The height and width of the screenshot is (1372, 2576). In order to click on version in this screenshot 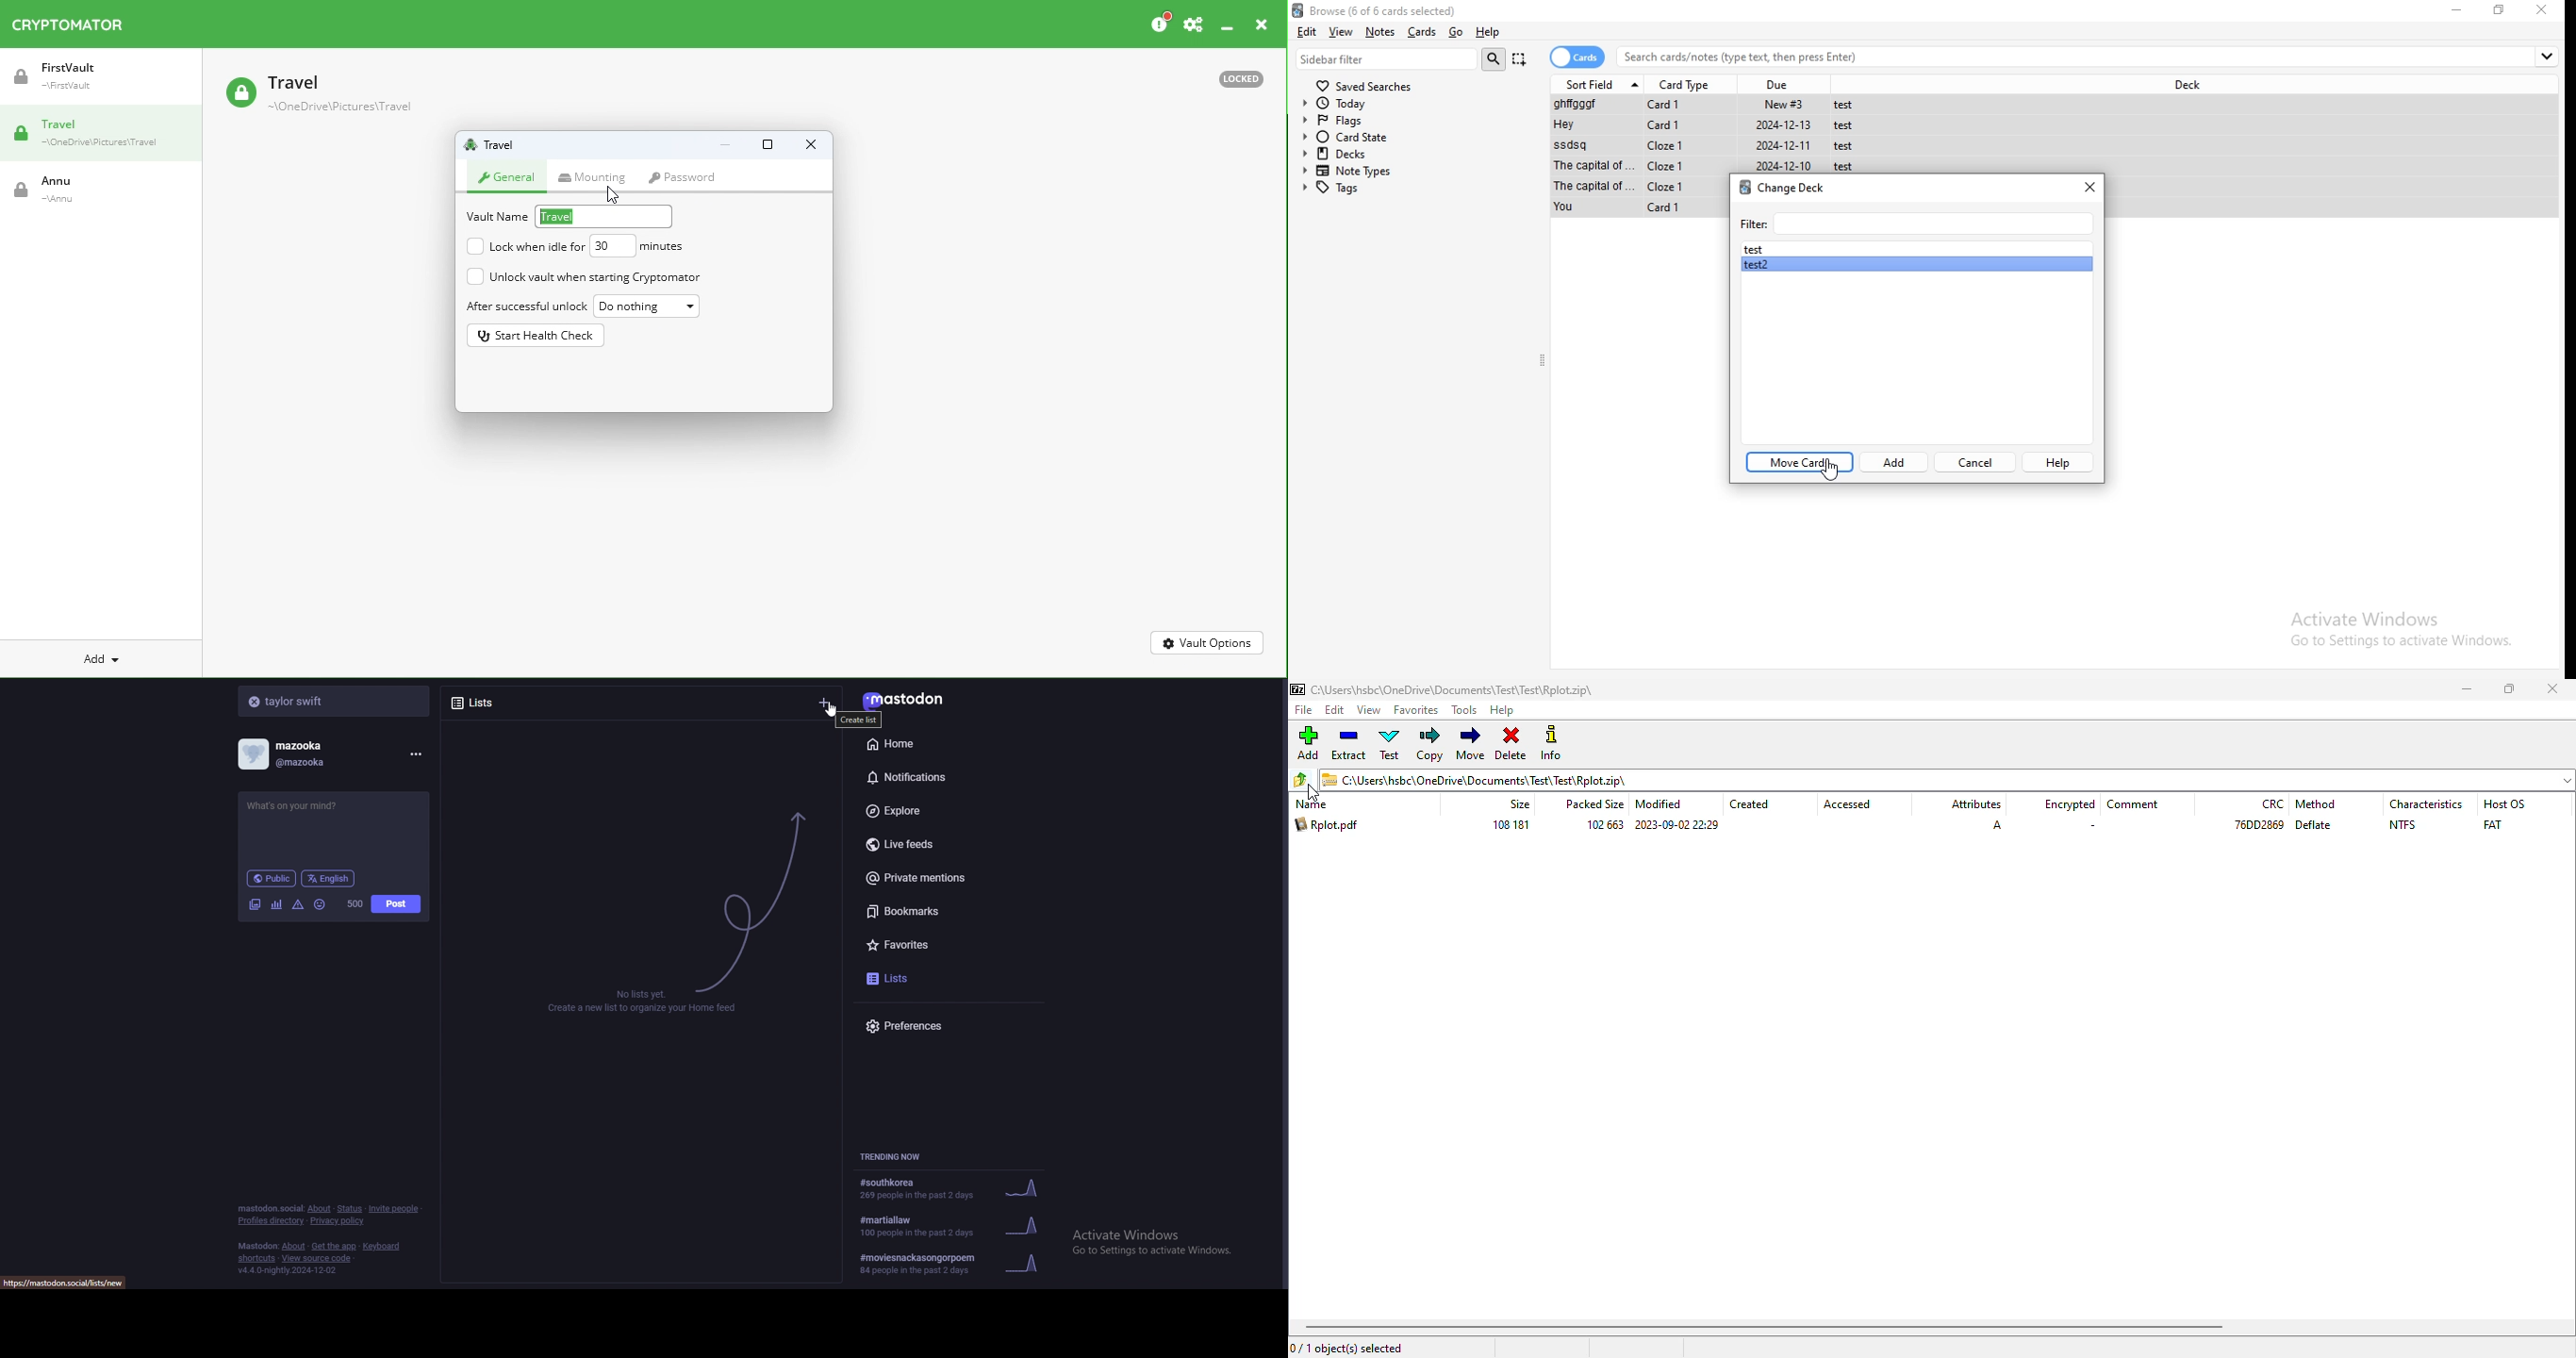, I will do `click(286, 1271)`.